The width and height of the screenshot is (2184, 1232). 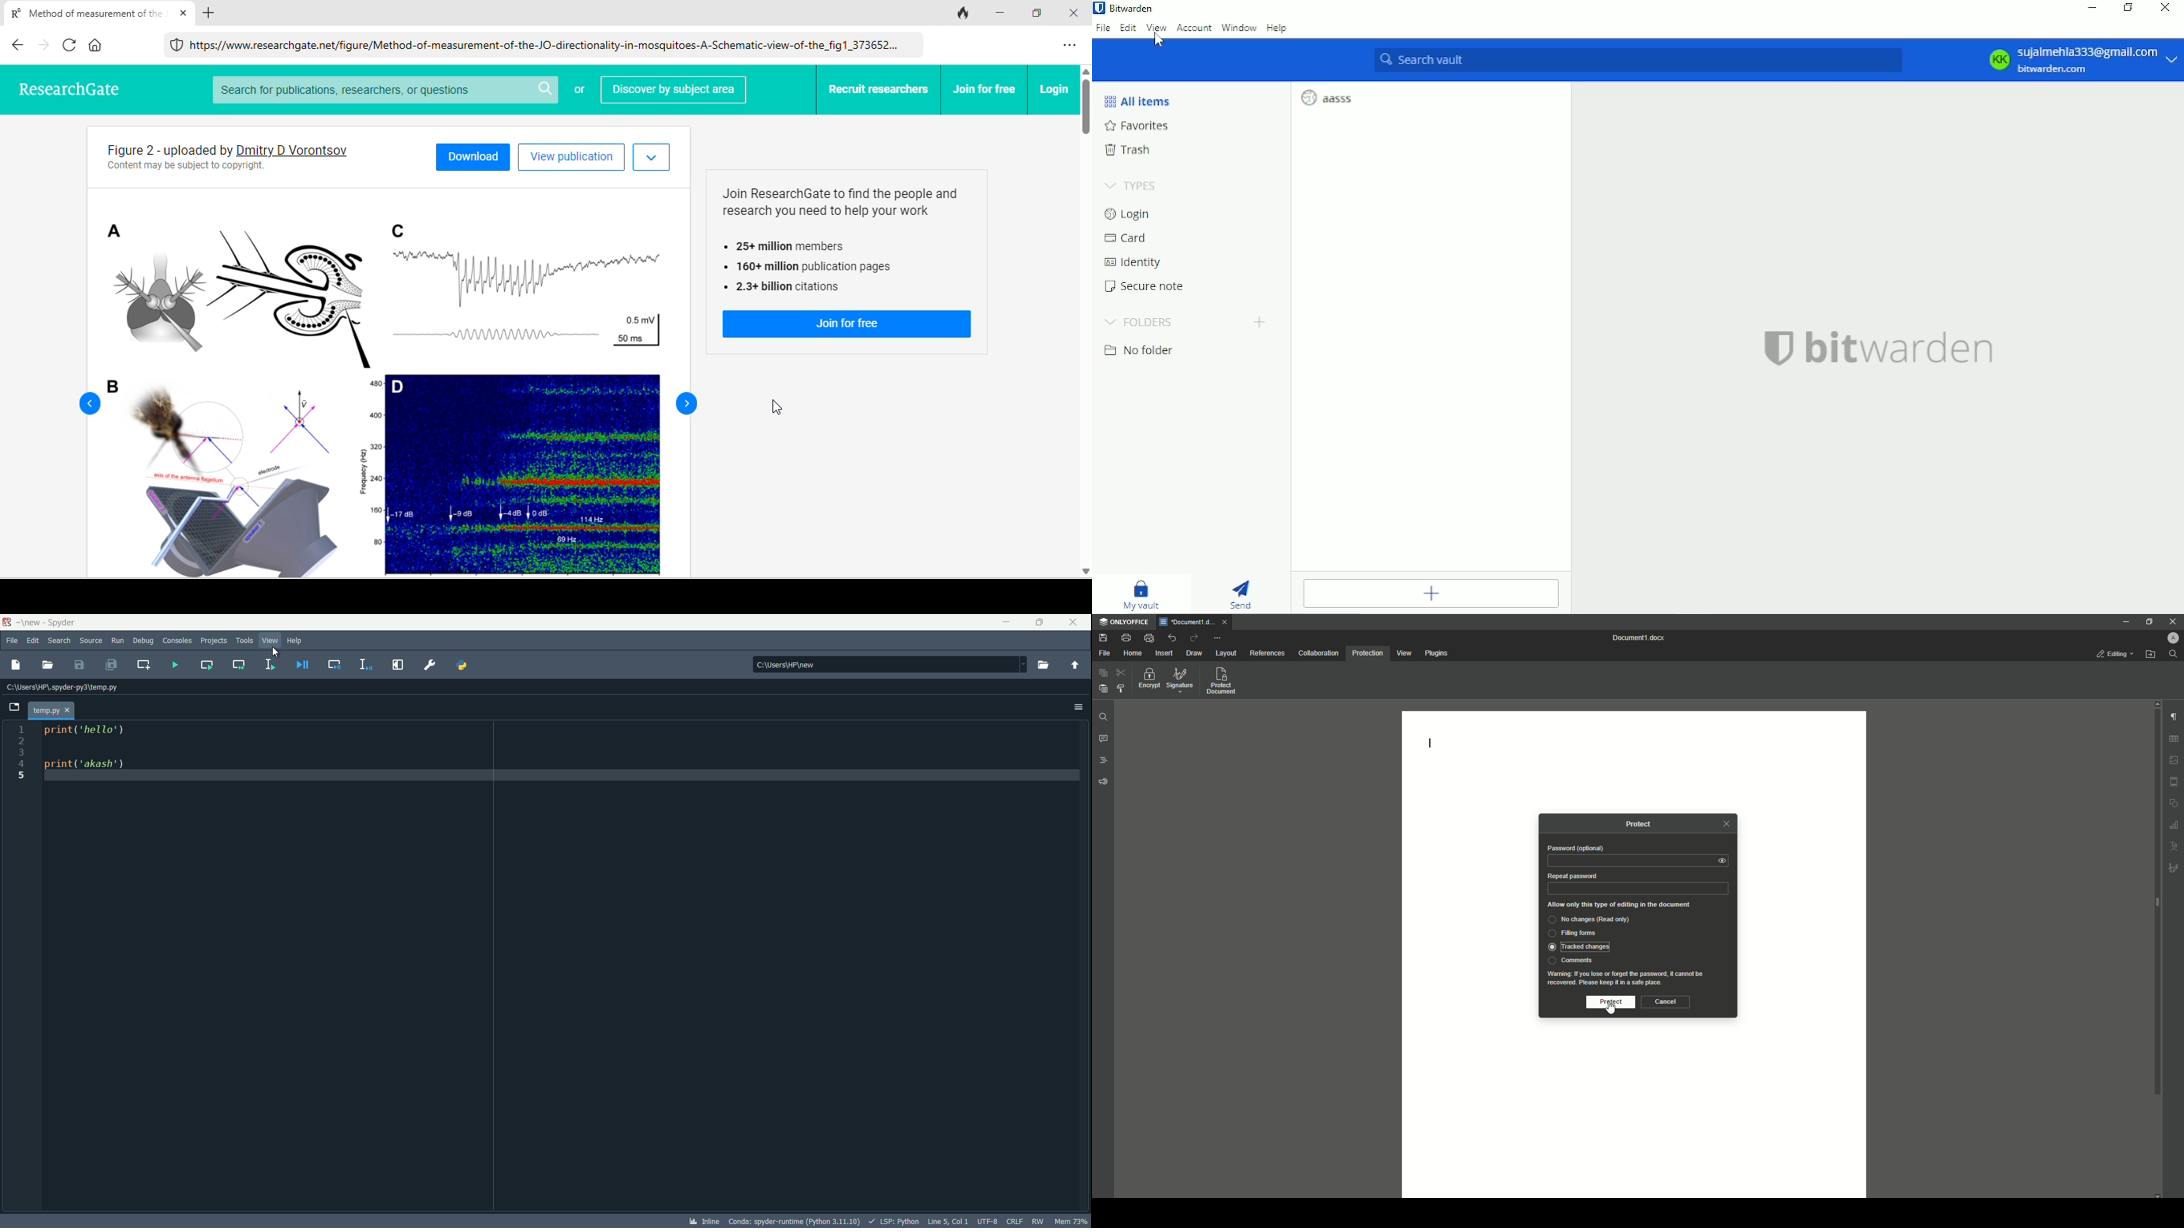 I want to click on Layout, so click(x=1225, y=653).